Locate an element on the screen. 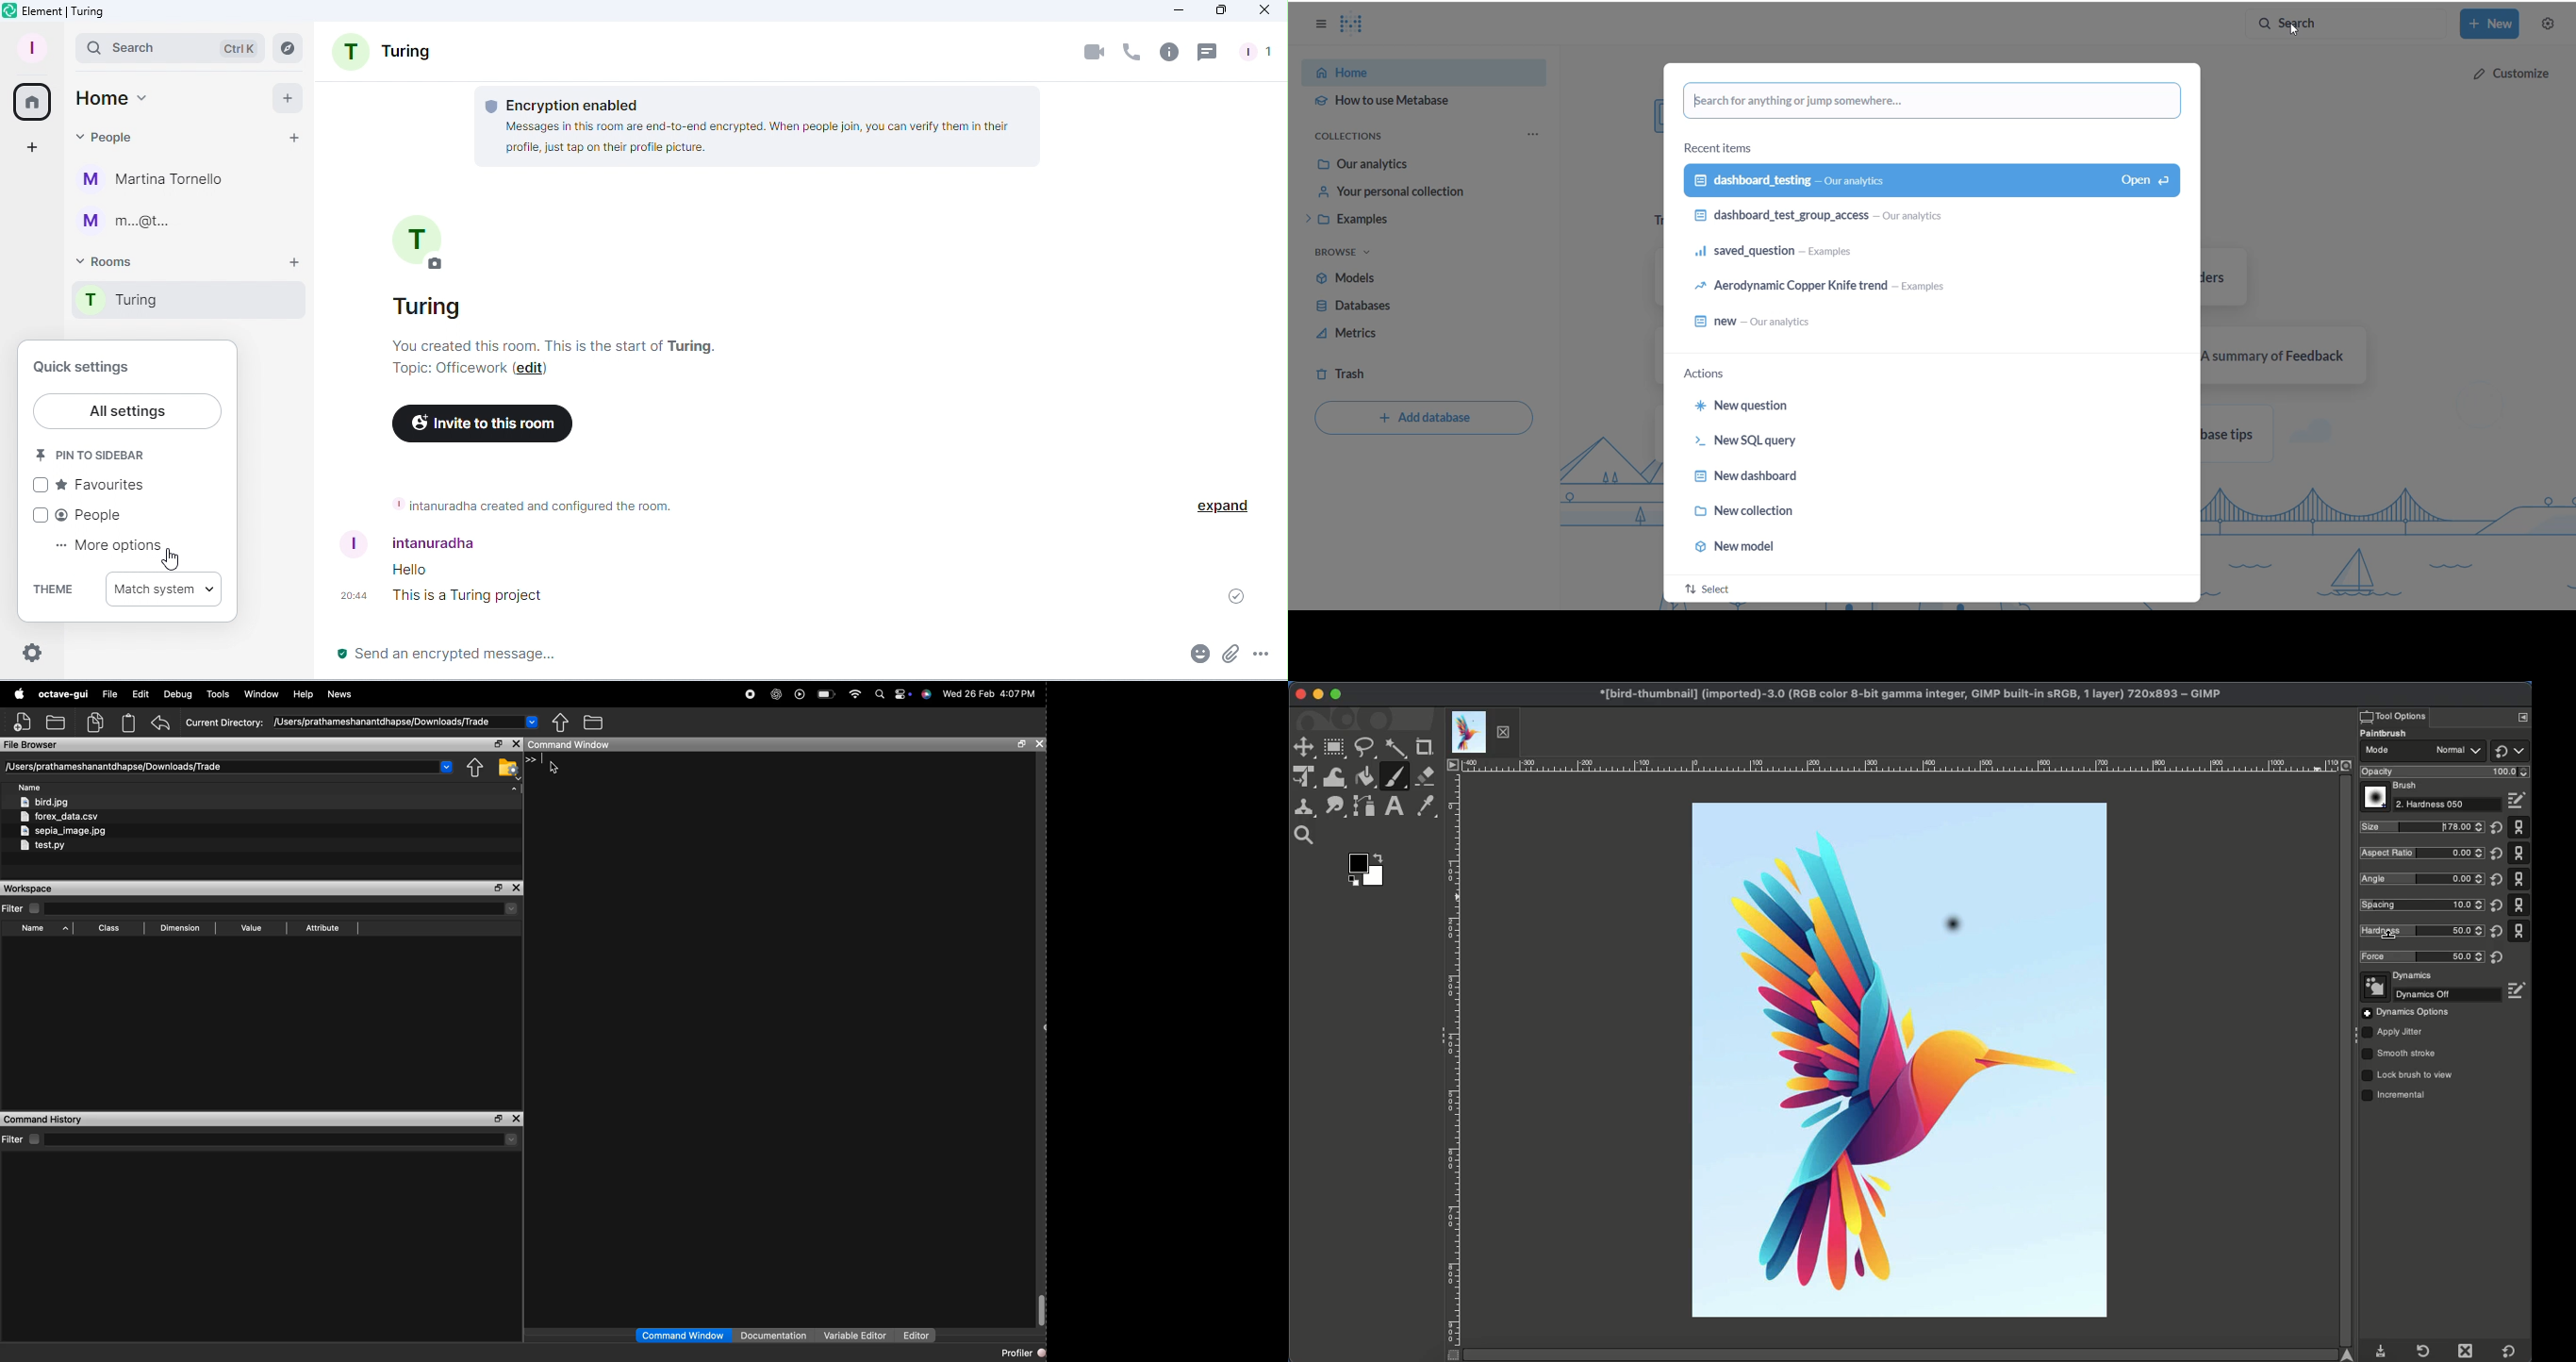 This screenshot has height=1372, width=2576. PIN to sidebar is located at coordinates (92, 453).